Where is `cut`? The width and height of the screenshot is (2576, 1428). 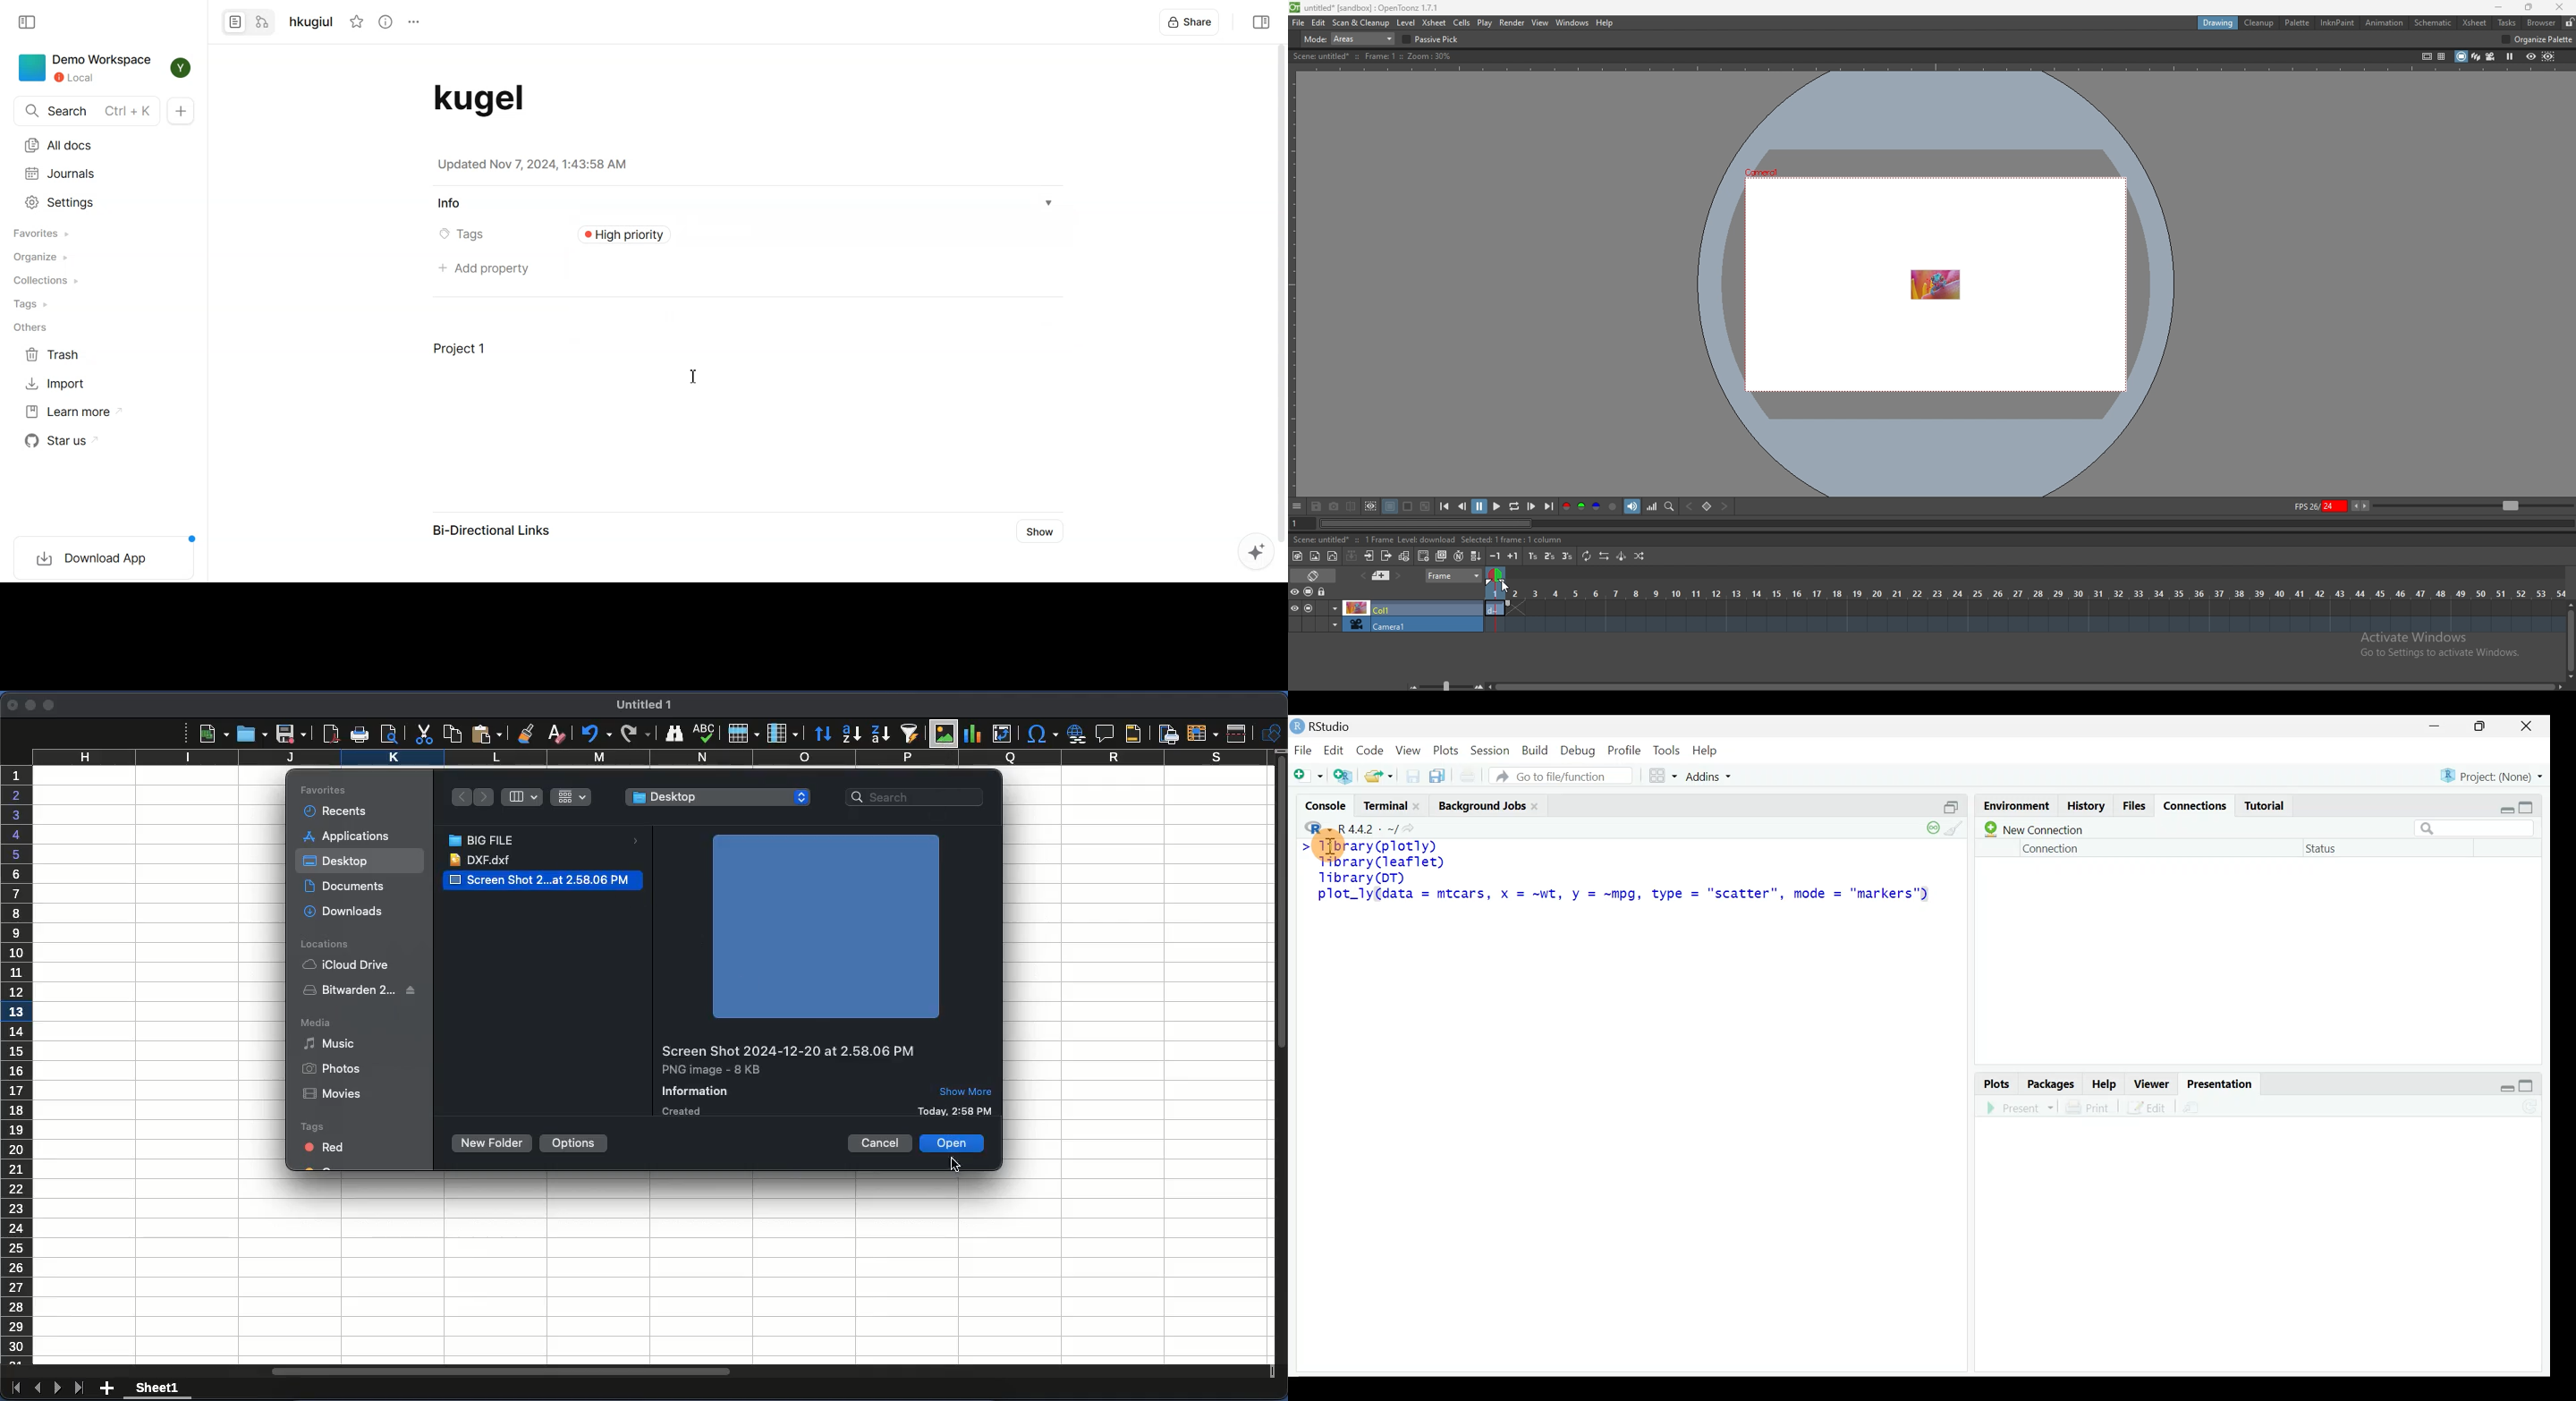 cut is located at coordinates (422, 735).